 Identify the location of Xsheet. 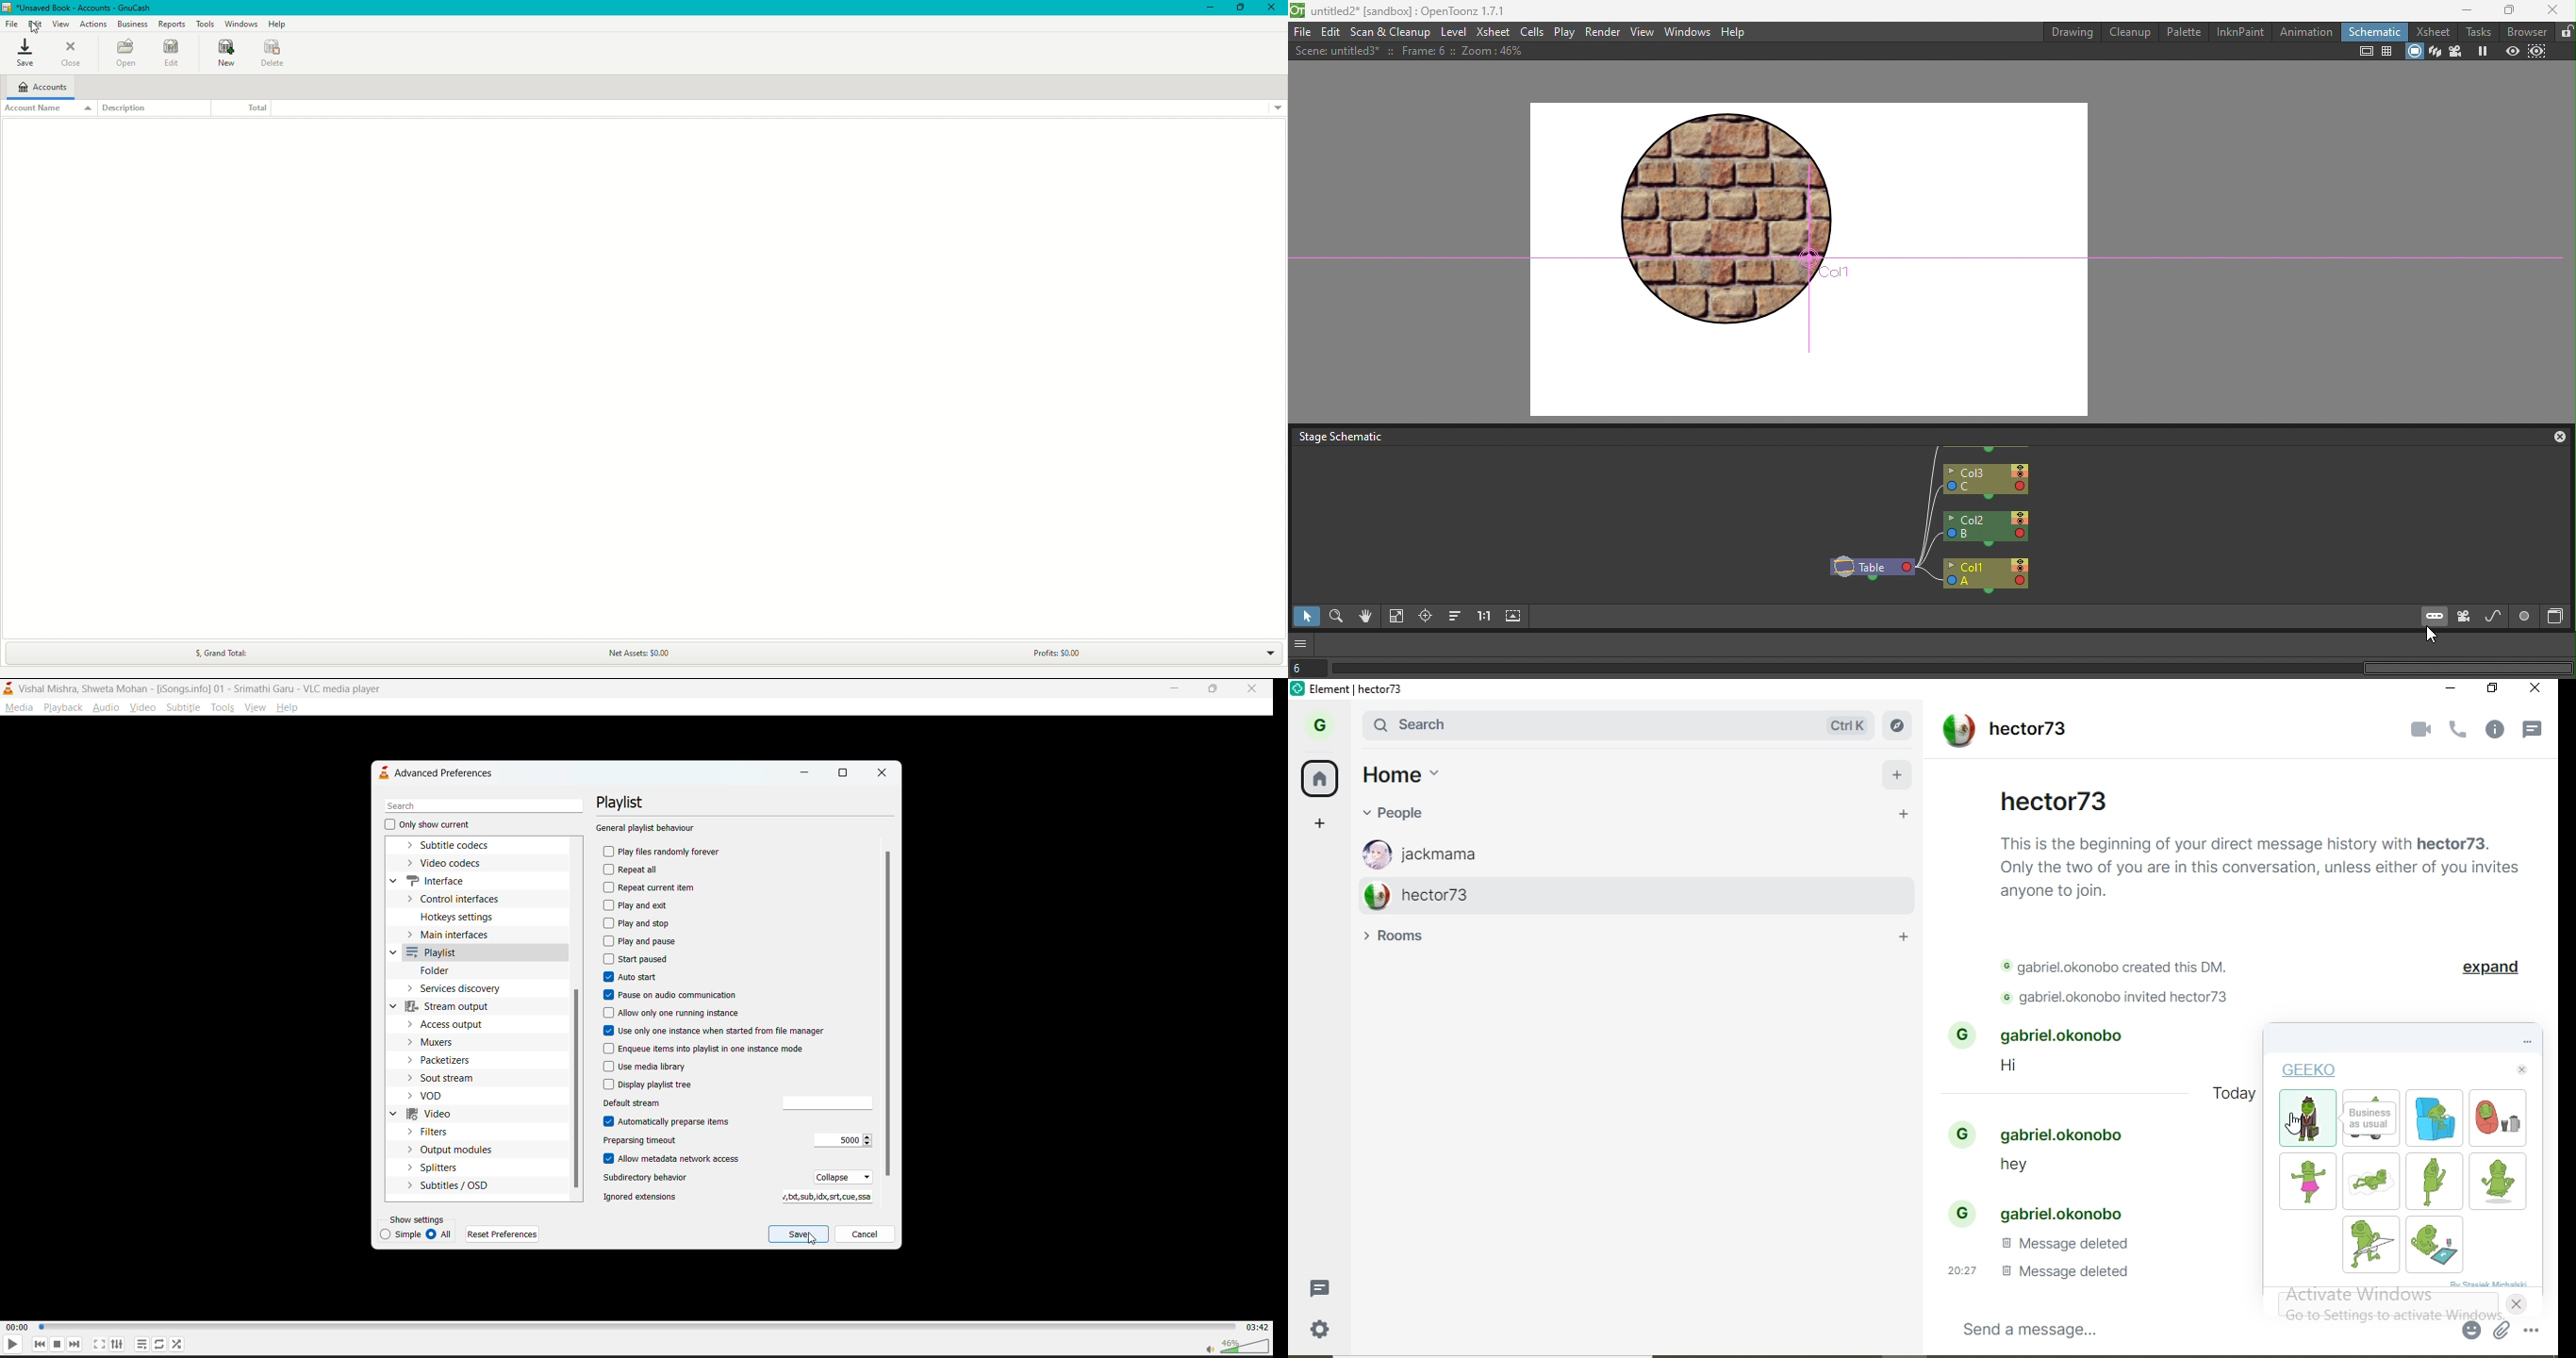
(1493, 32).